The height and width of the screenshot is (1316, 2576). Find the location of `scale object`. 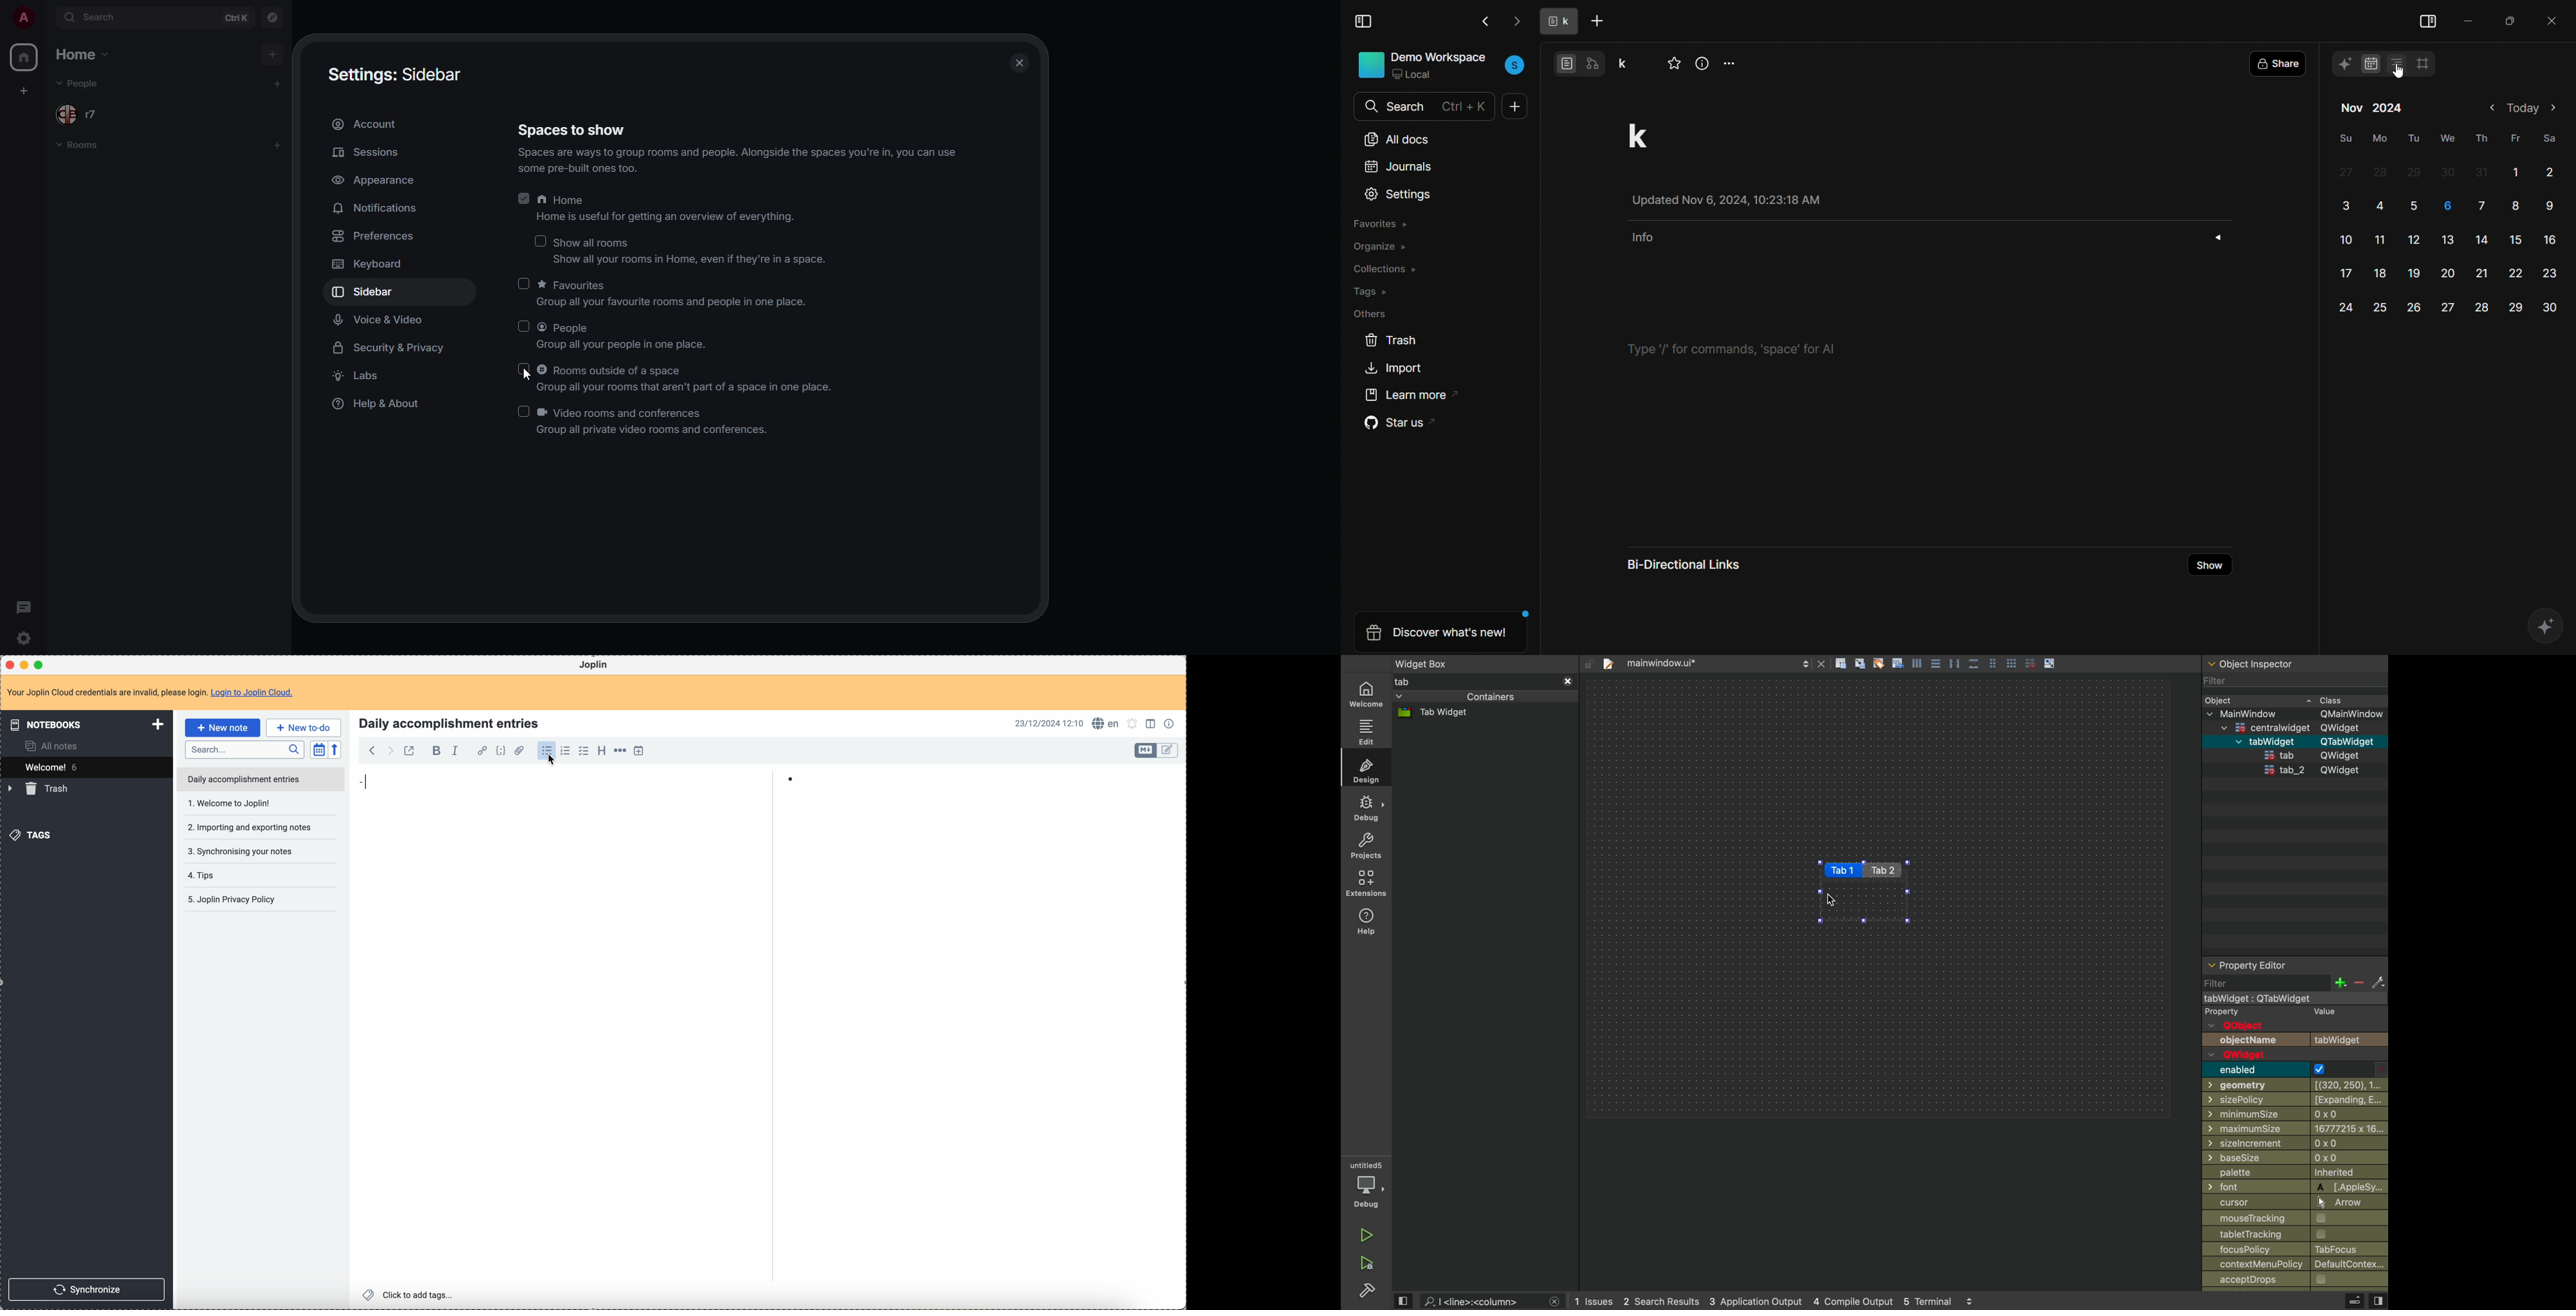

scale object is located at coordinates (2050, 663).